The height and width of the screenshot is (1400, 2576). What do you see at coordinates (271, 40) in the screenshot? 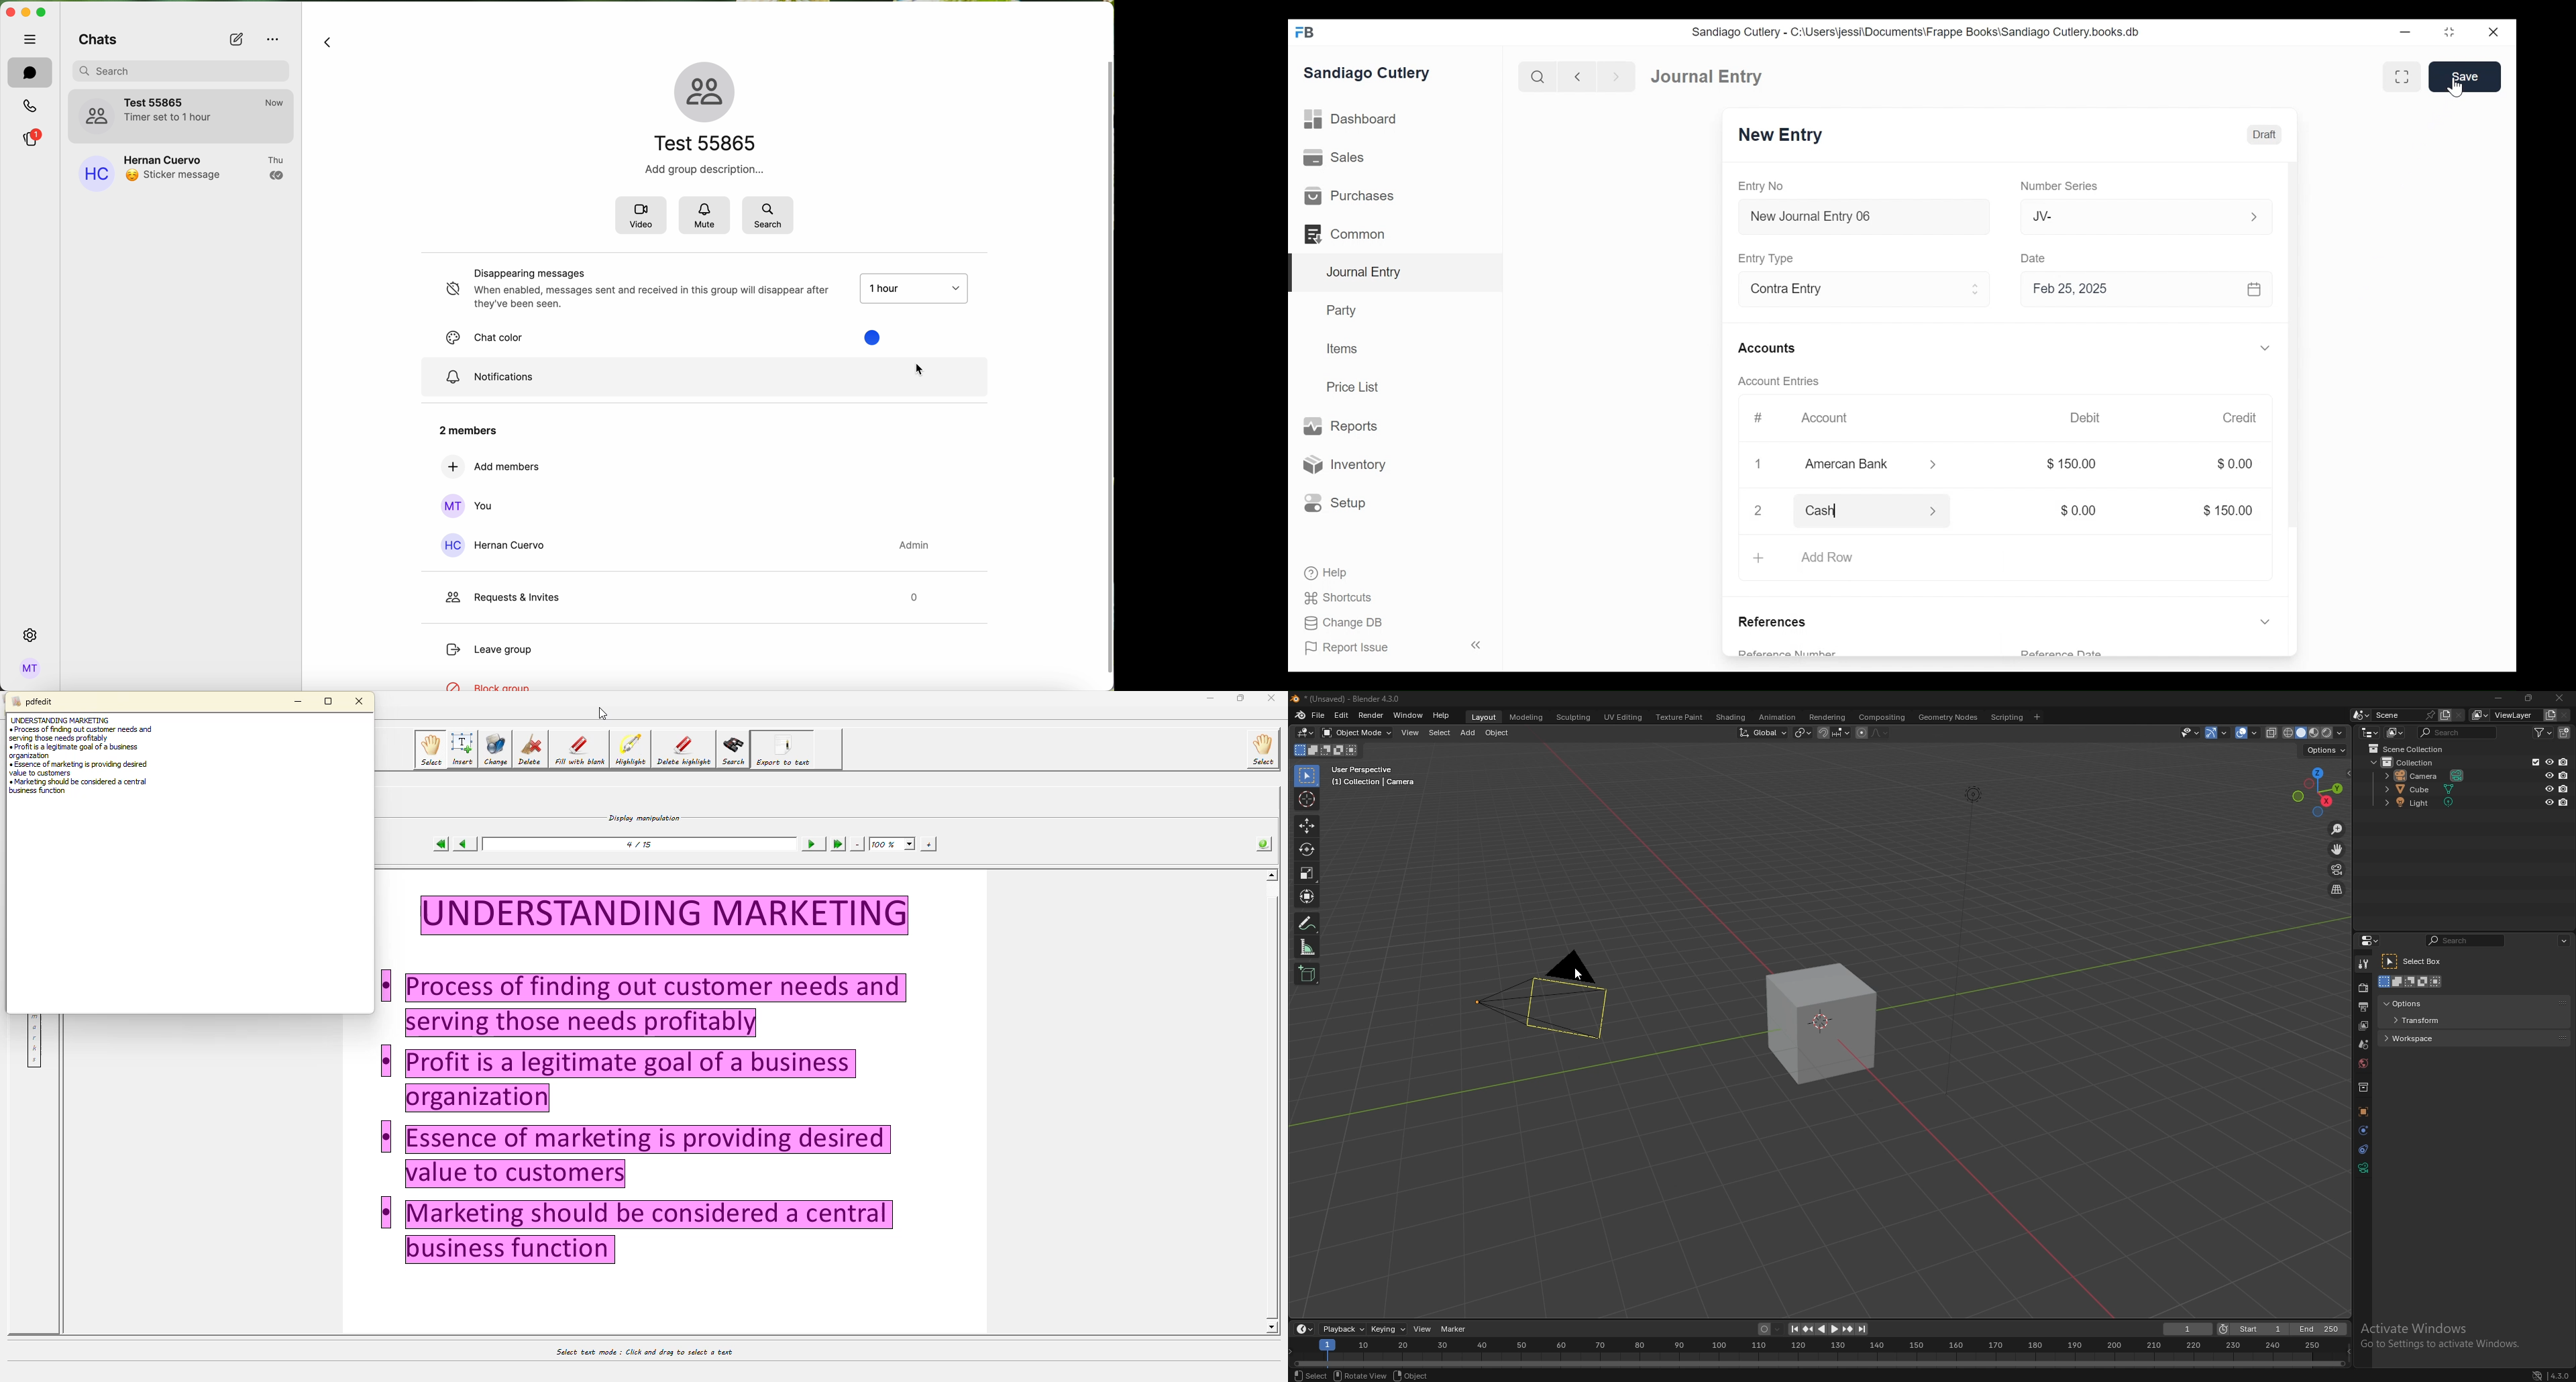
I see `options` at bounding box center [271, 40].